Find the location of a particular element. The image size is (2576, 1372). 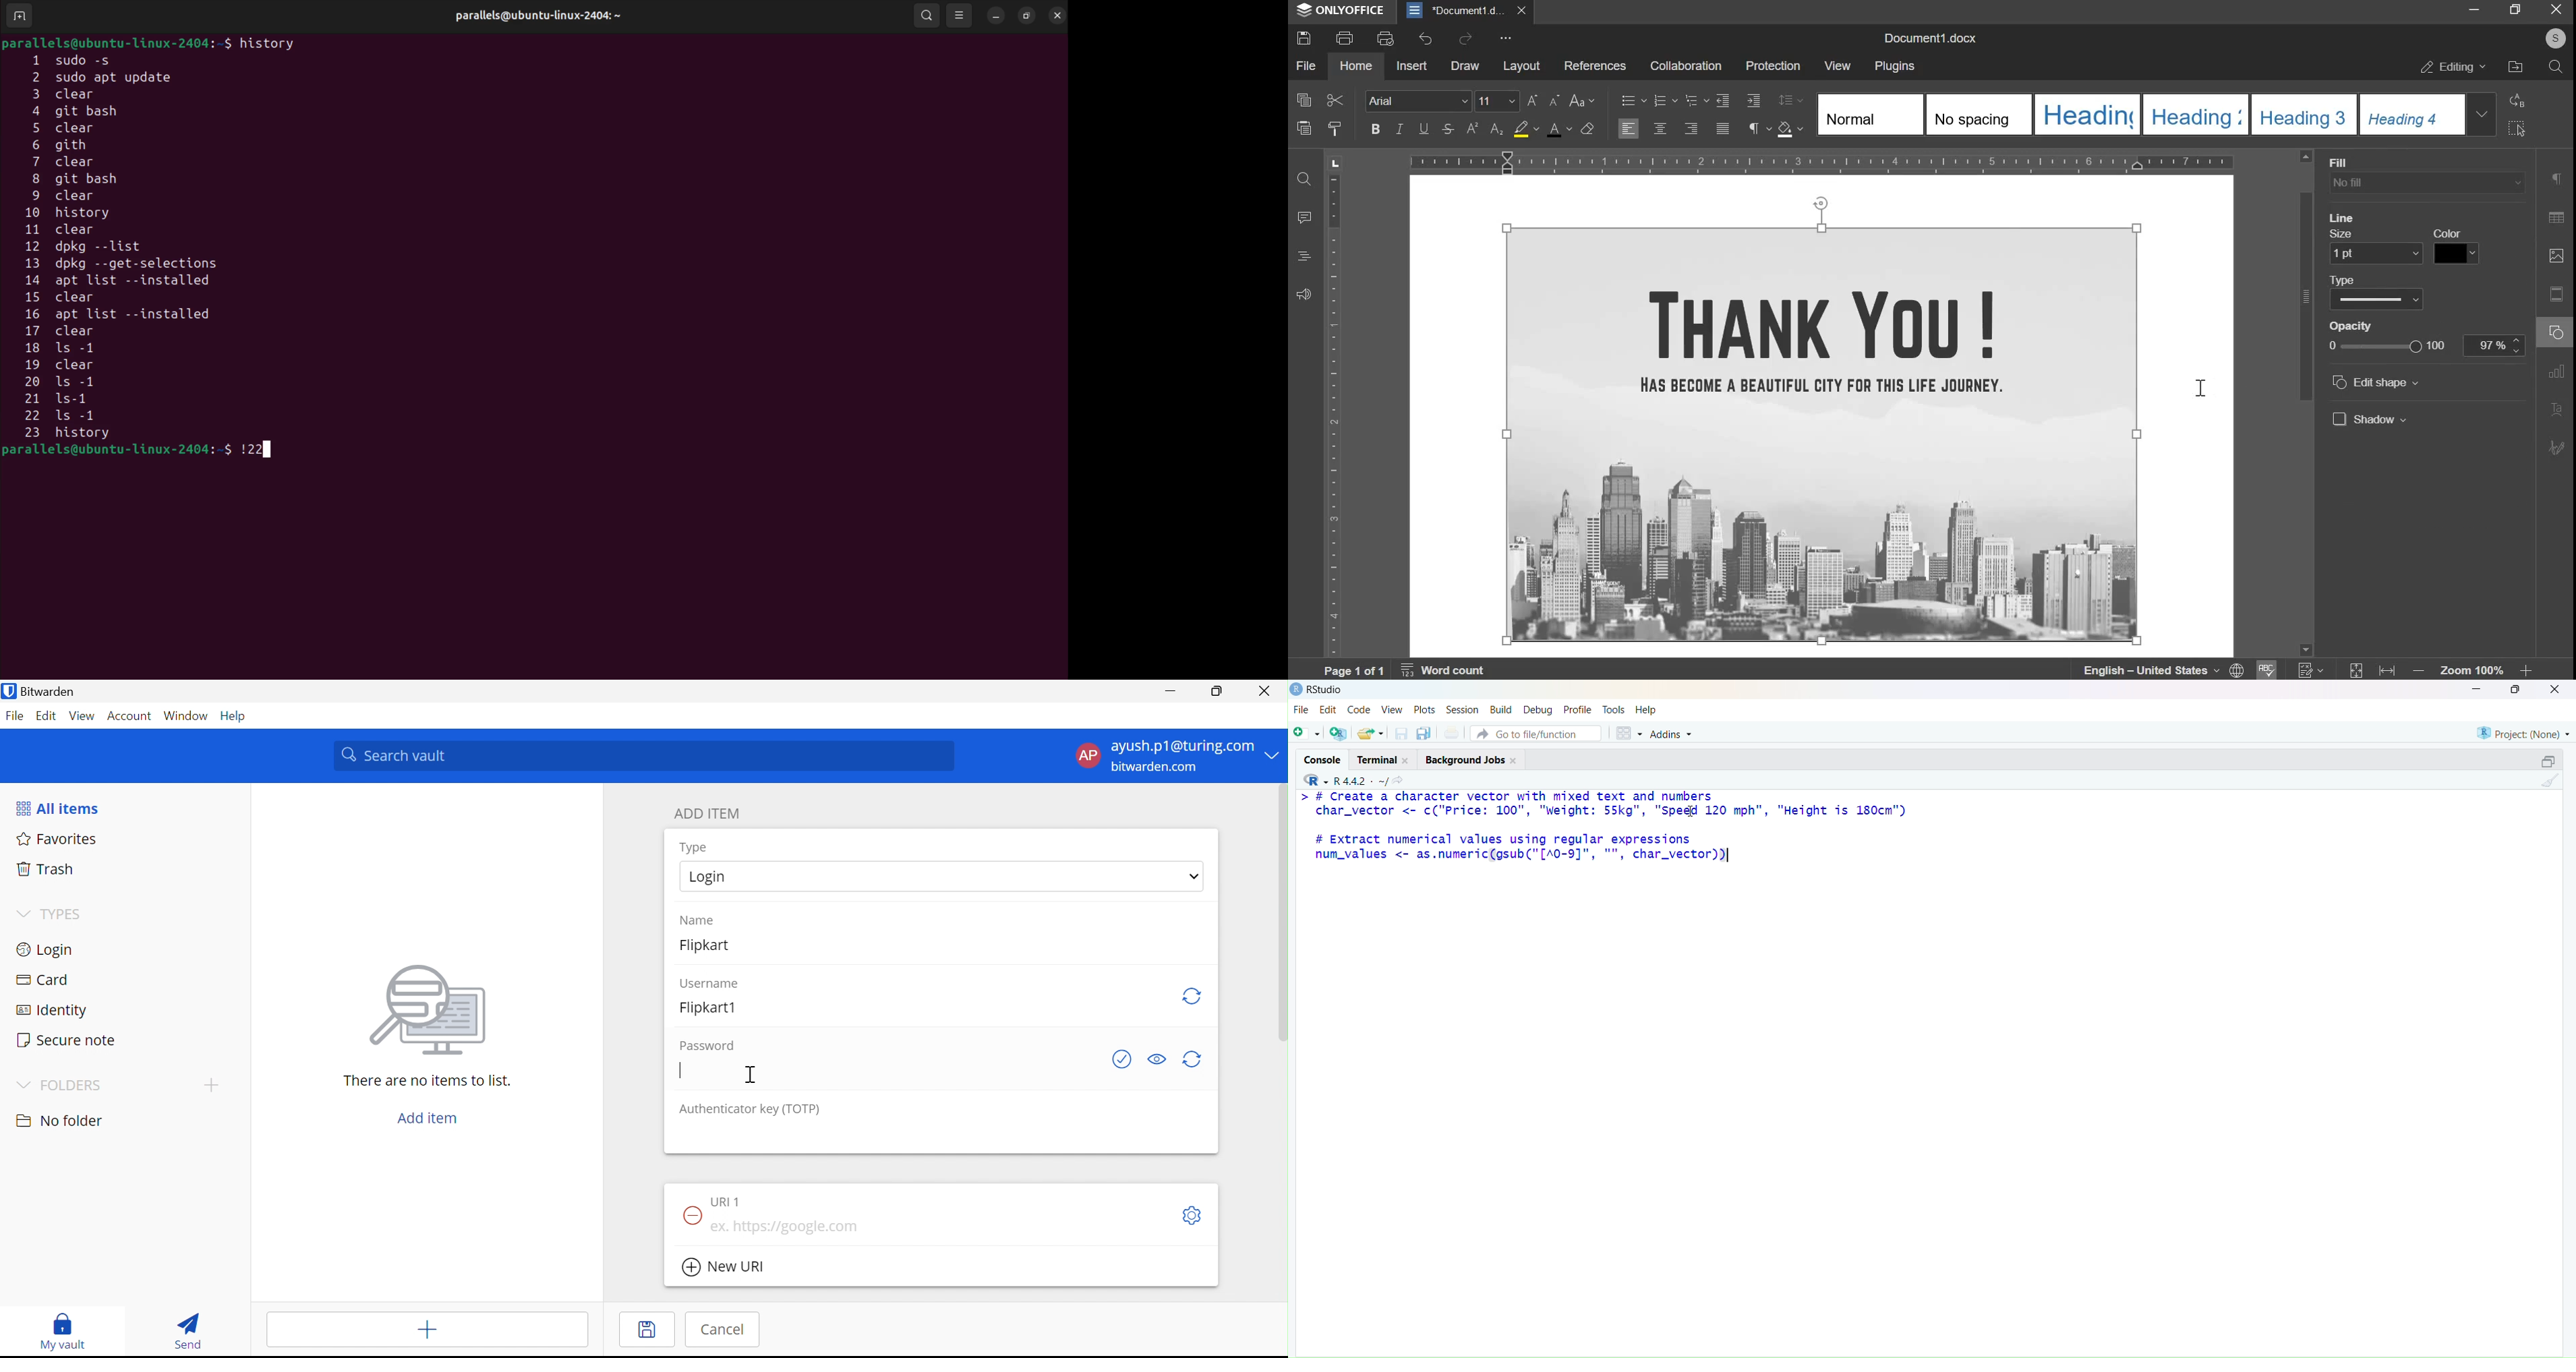

Edit is located at coordinates (44, 715).